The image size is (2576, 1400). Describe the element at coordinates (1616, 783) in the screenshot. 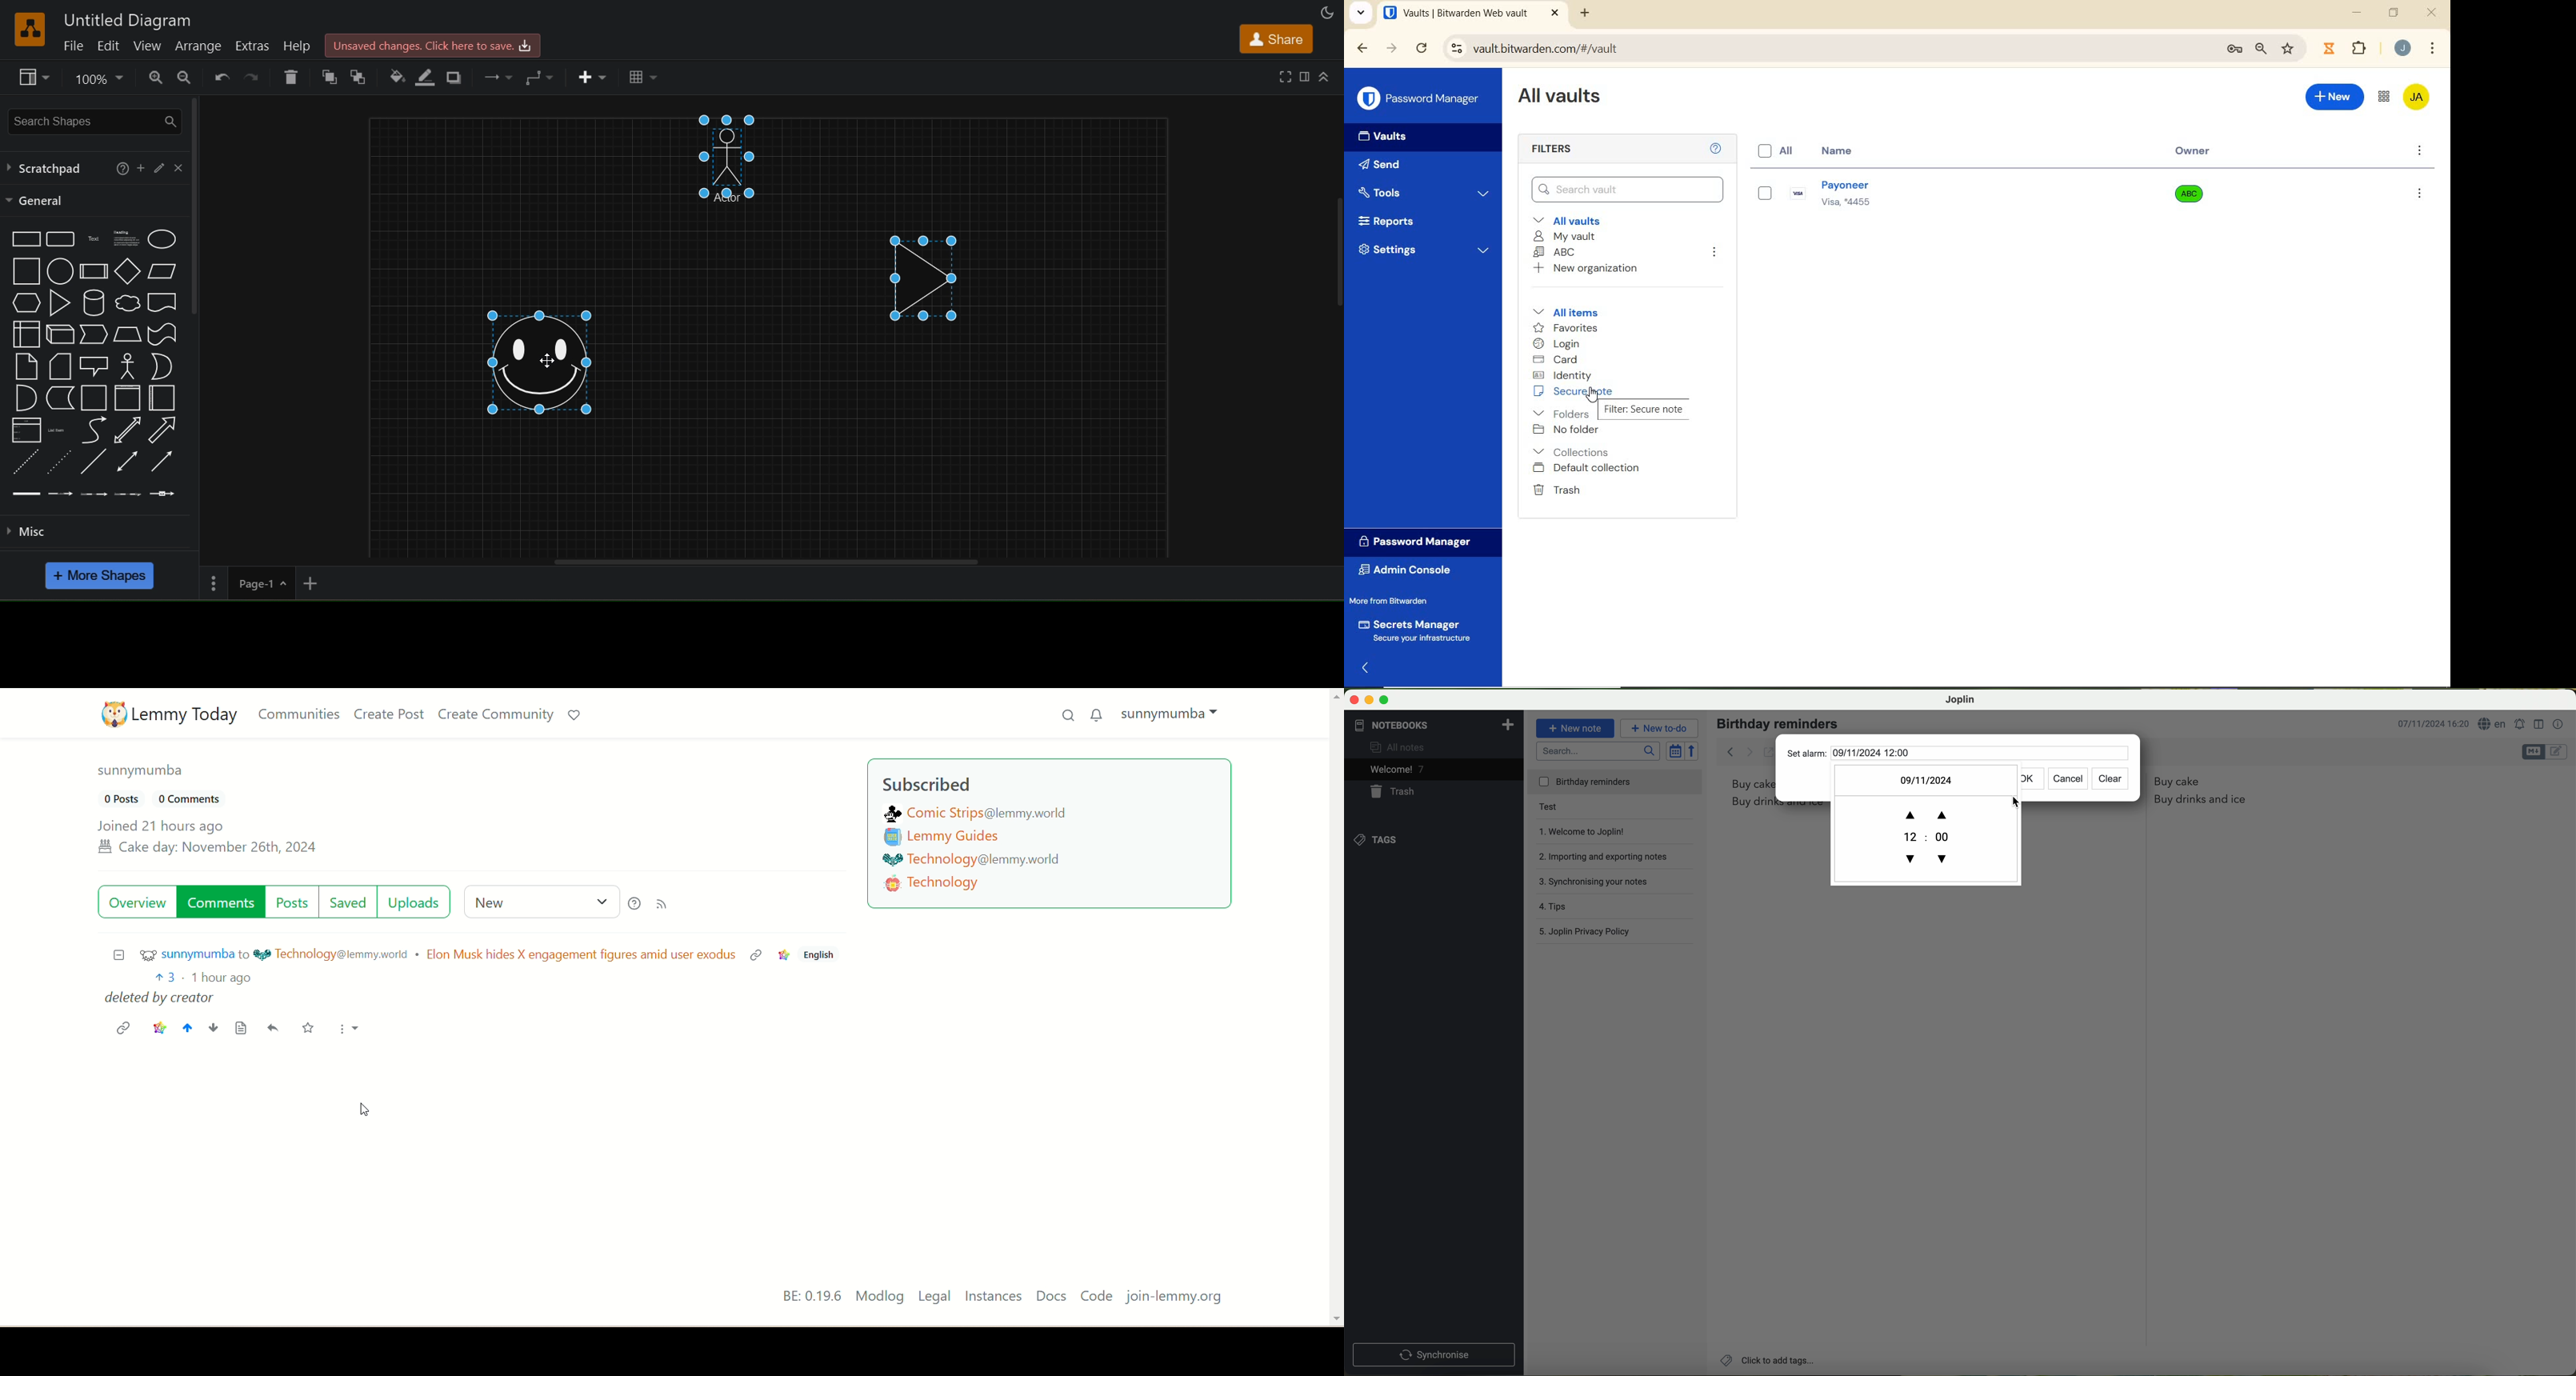

I see `birthday reminders file` at that location.